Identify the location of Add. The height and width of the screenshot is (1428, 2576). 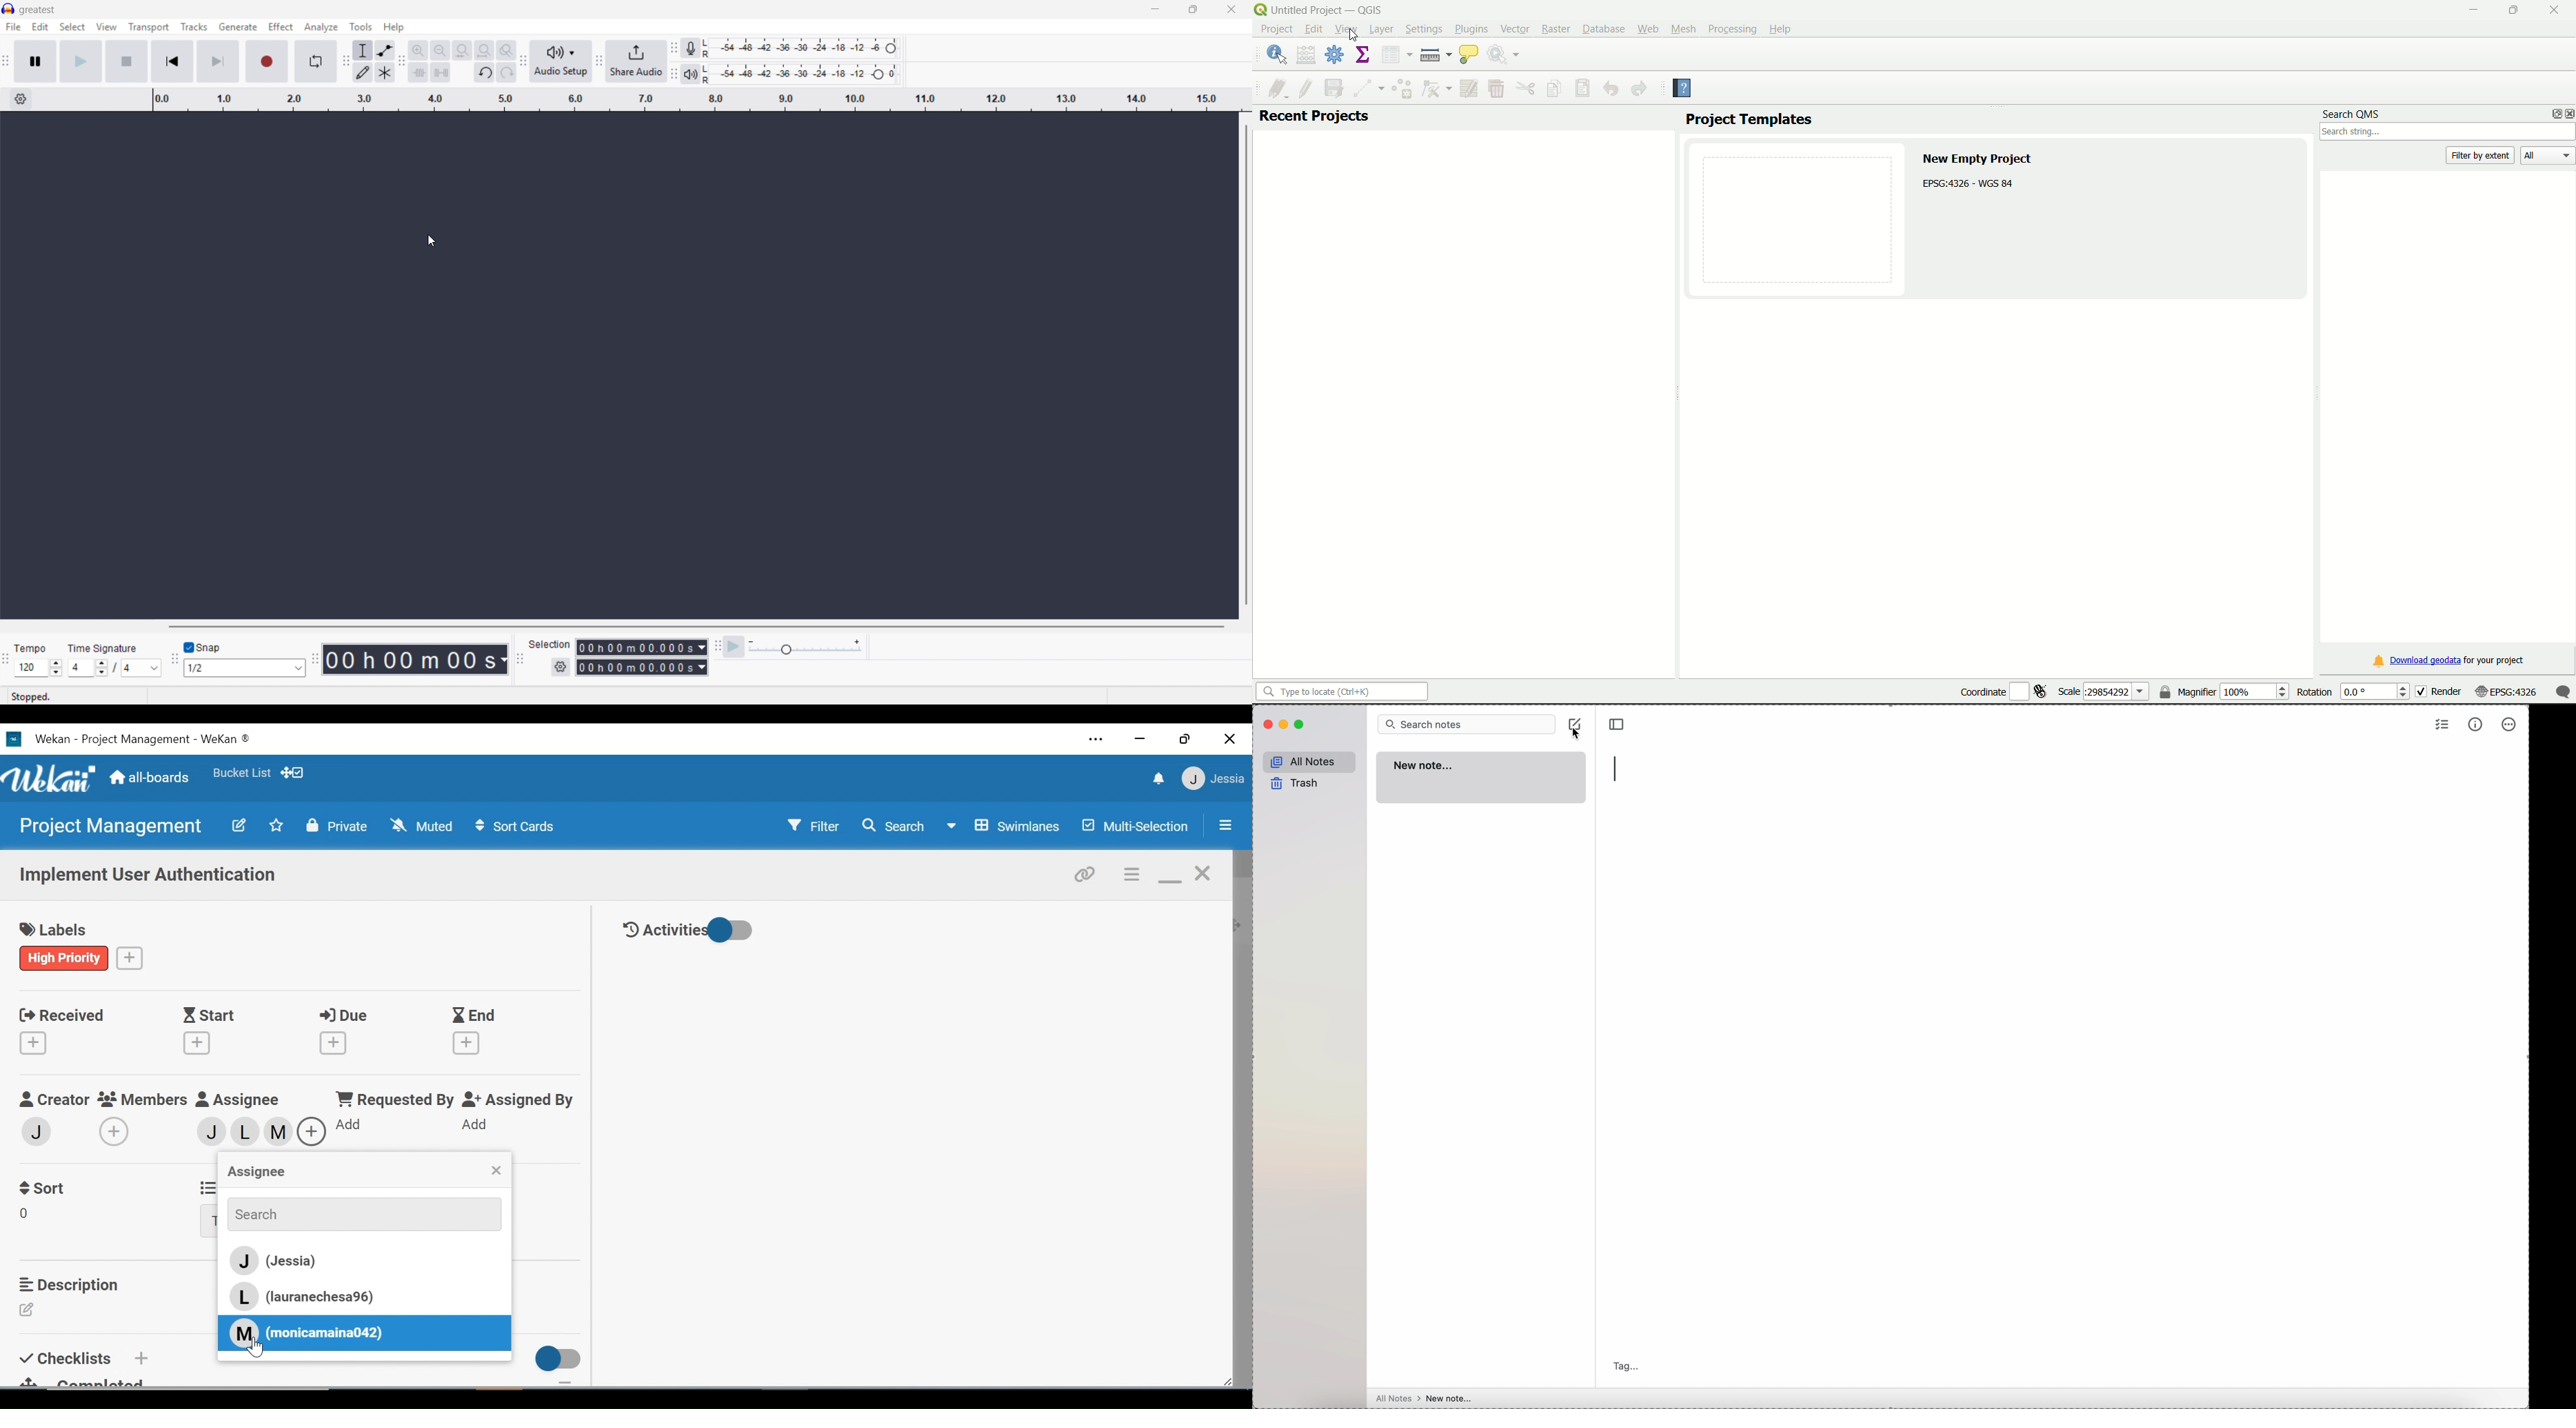
(346, 1125).